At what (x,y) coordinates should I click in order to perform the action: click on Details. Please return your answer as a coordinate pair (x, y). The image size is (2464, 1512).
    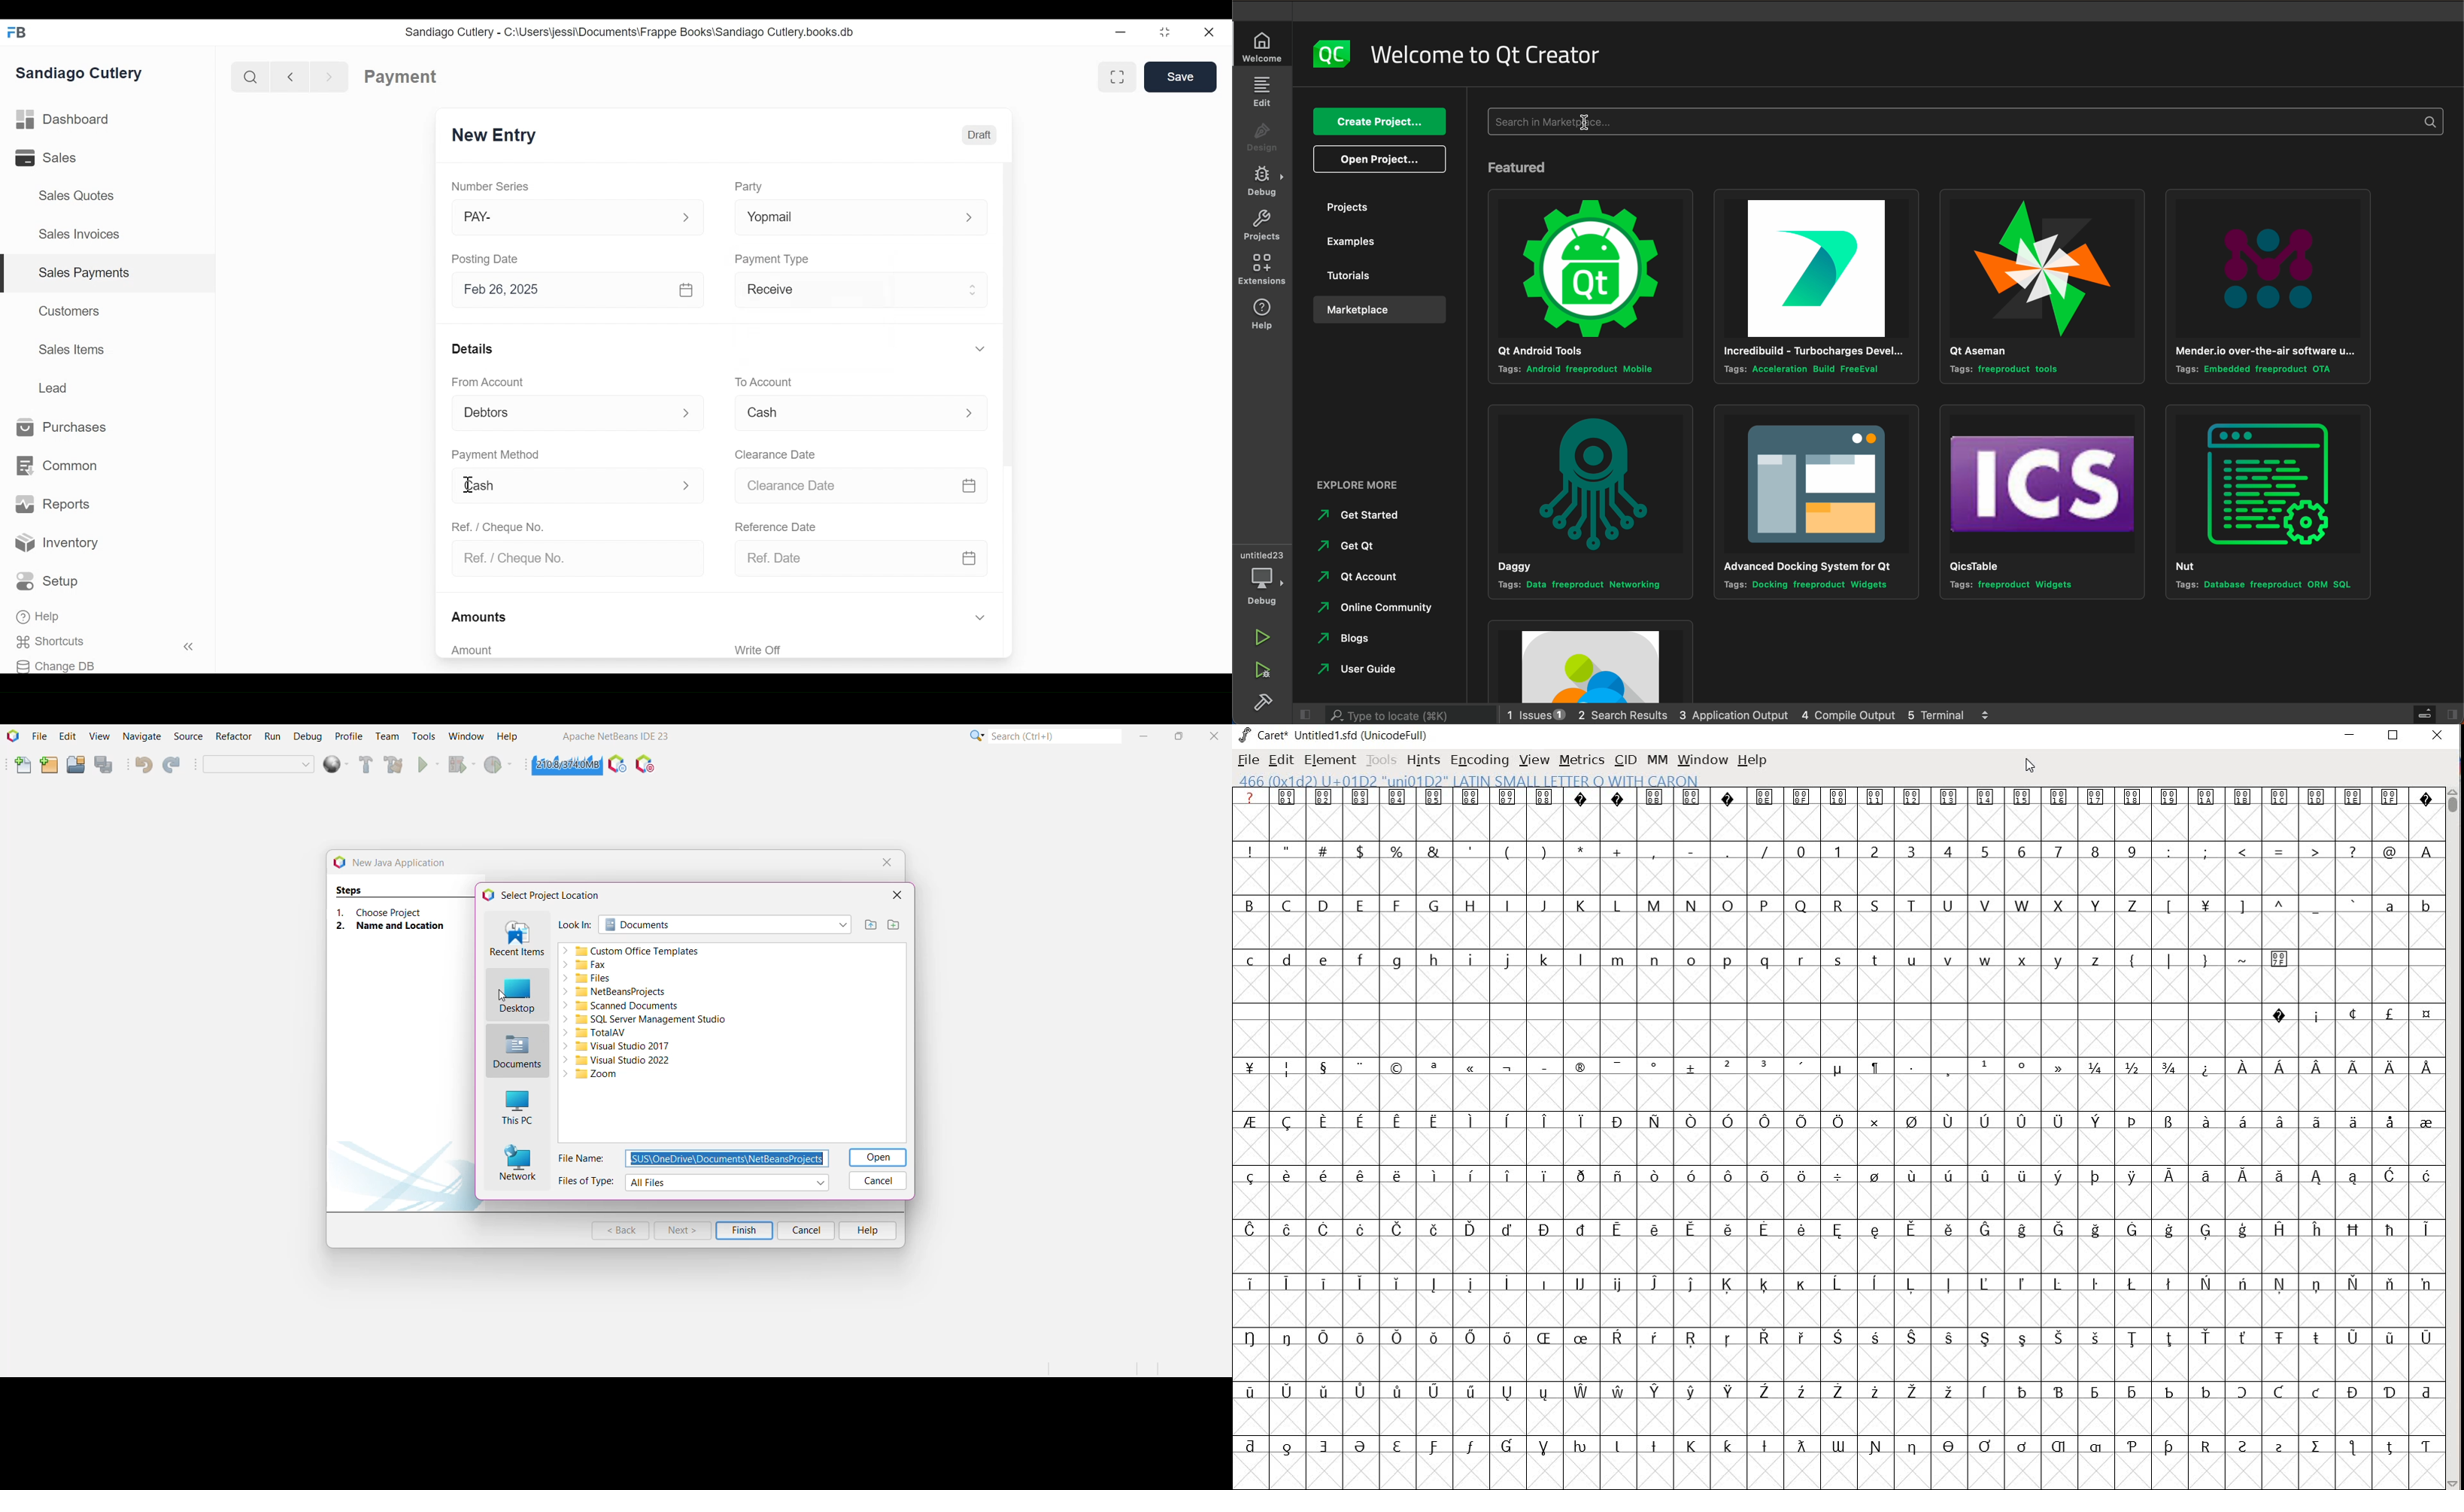
    Looking at the image, I should click on (472, 348).